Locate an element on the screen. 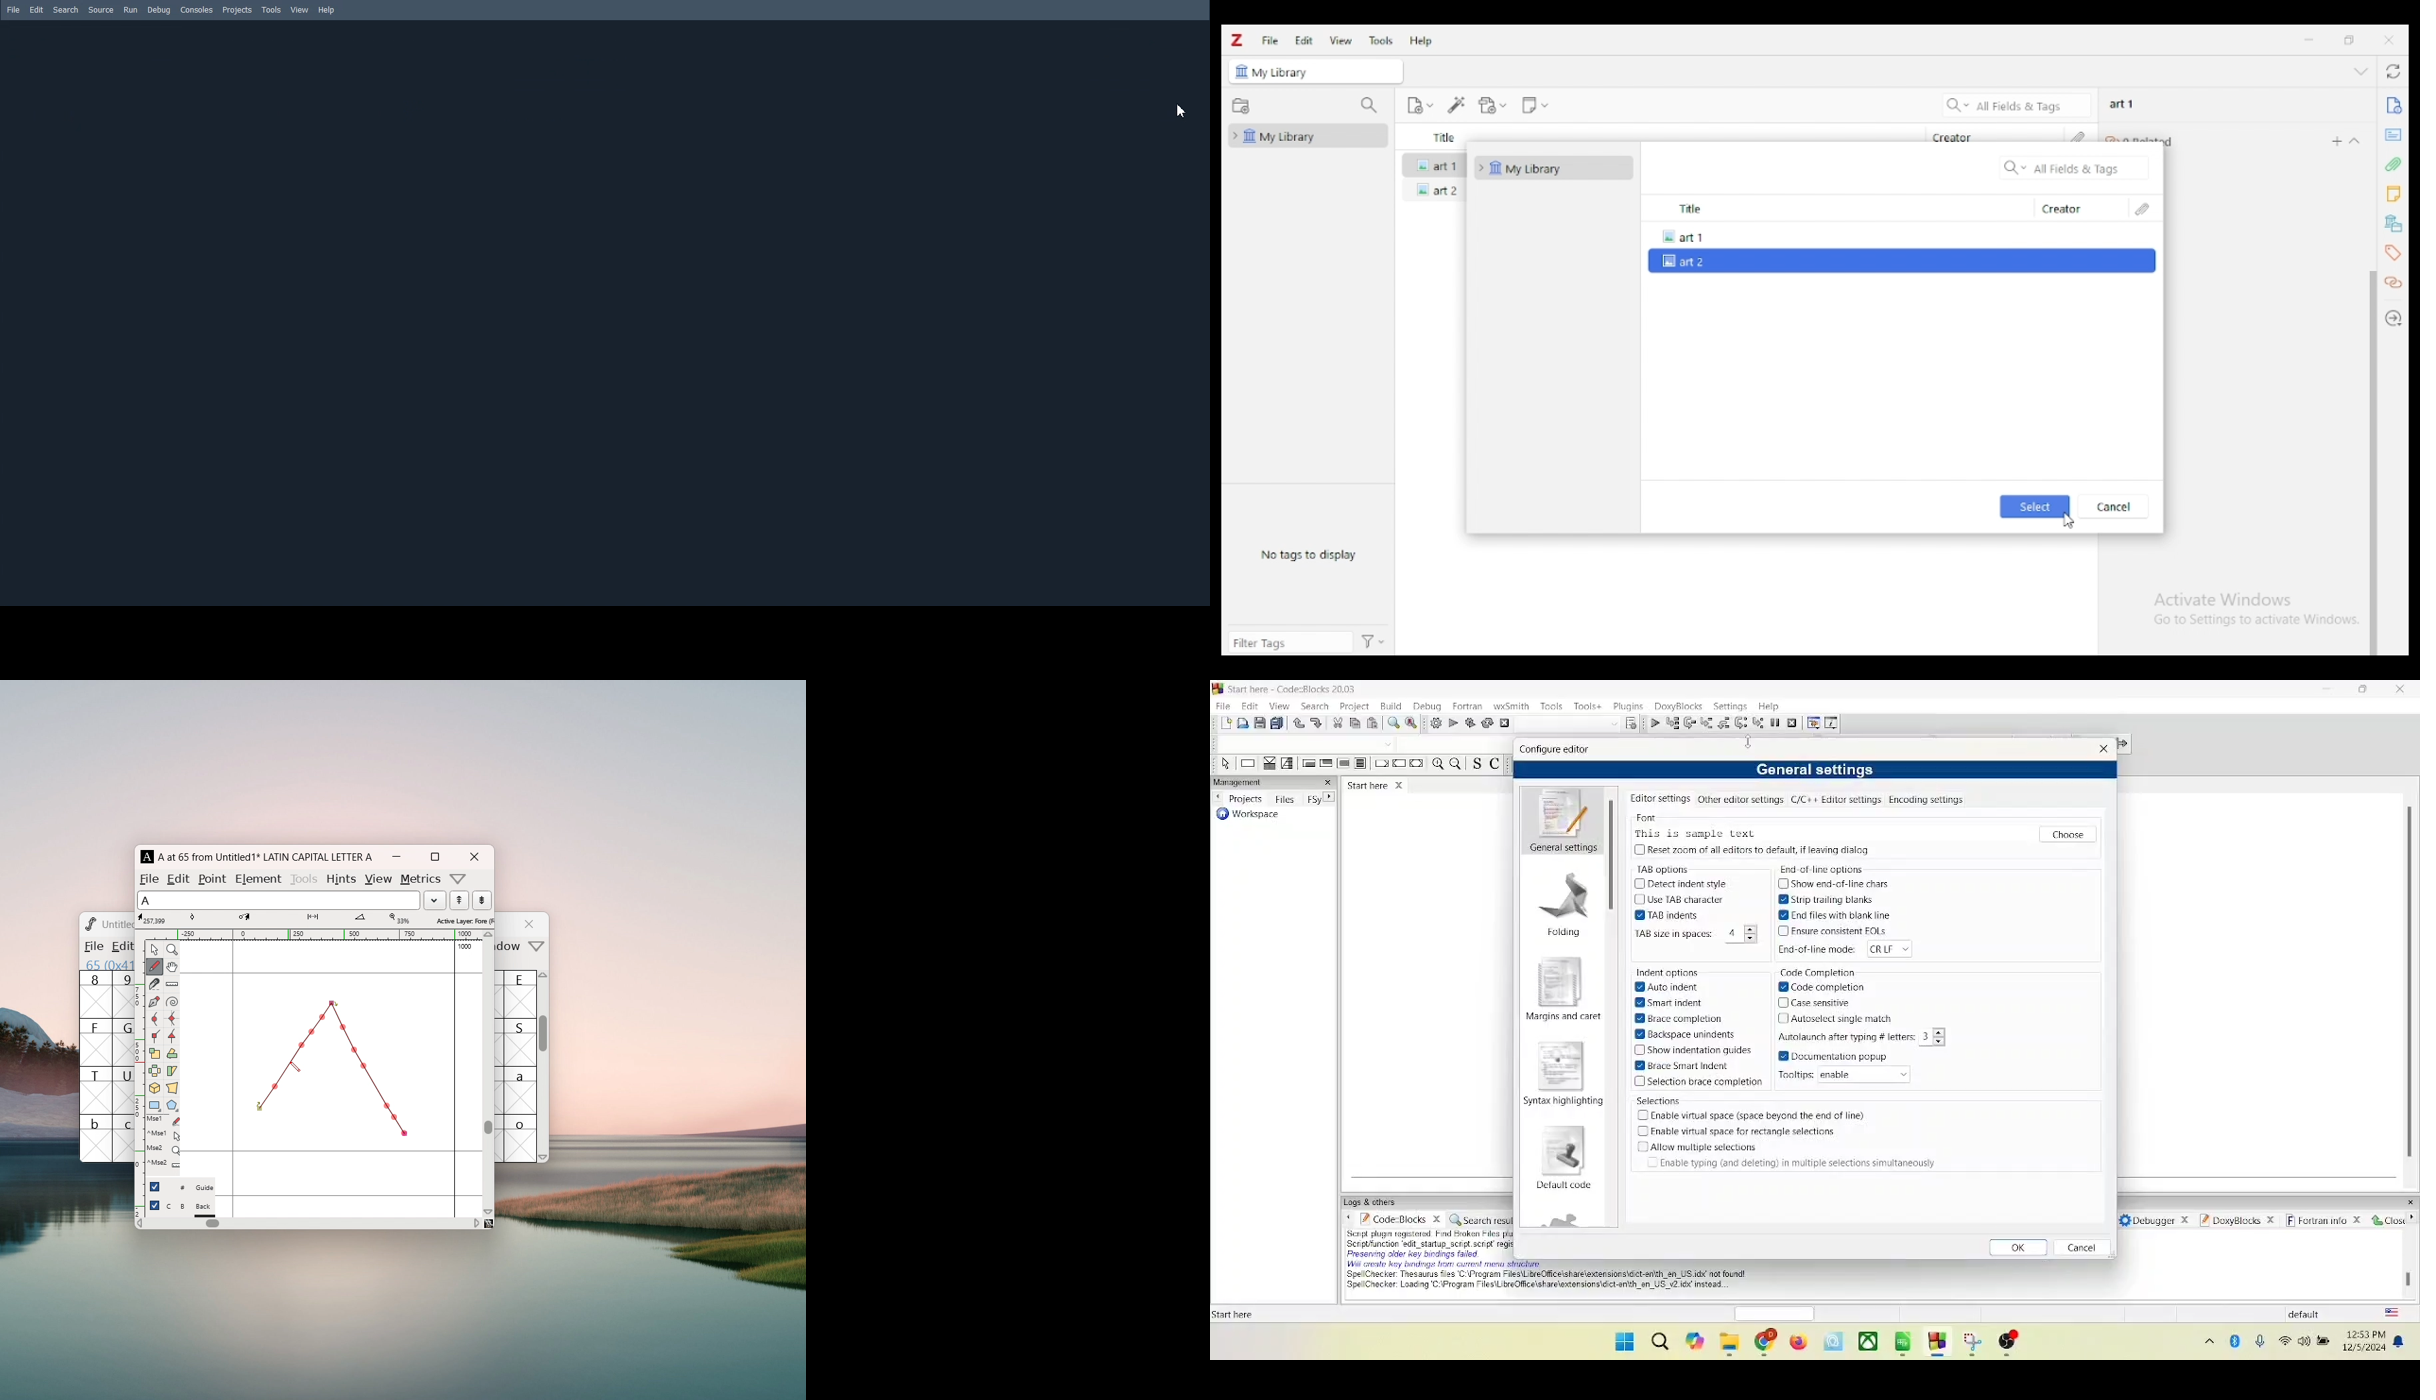 This screenshot has width=2436, height=1400. baseline is located at coordinates (332, 1151).